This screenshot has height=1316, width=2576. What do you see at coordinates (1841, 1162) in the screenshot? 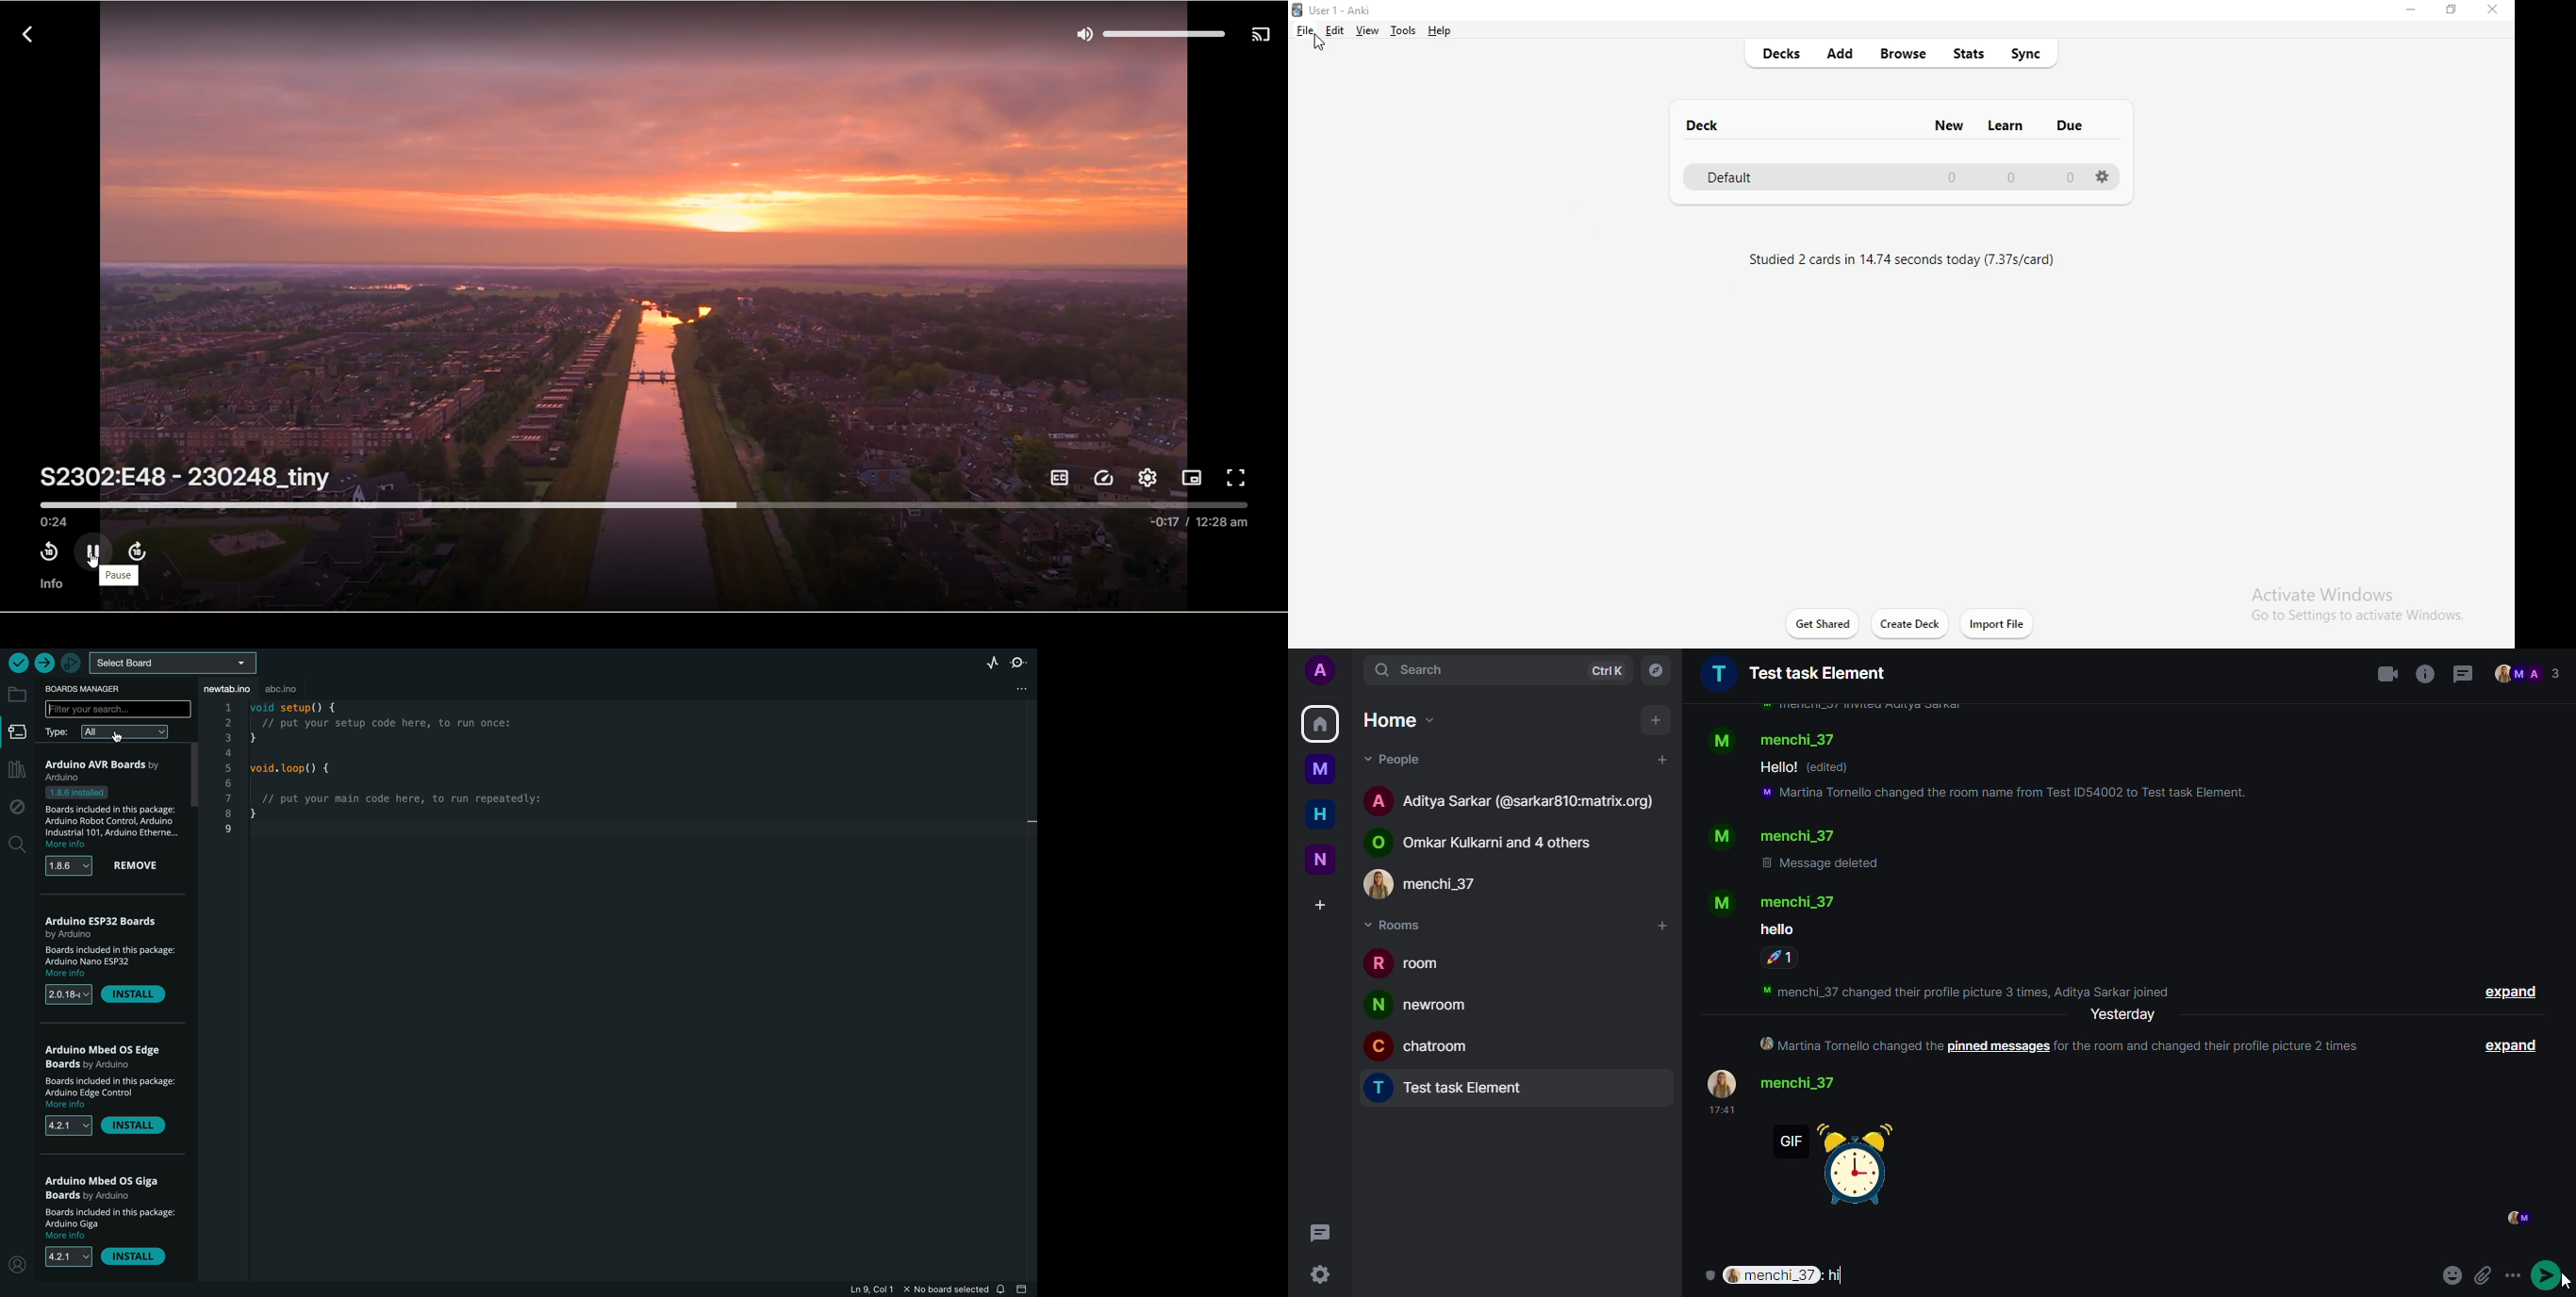
I see `gif` at bounding box center [1841, 1162].